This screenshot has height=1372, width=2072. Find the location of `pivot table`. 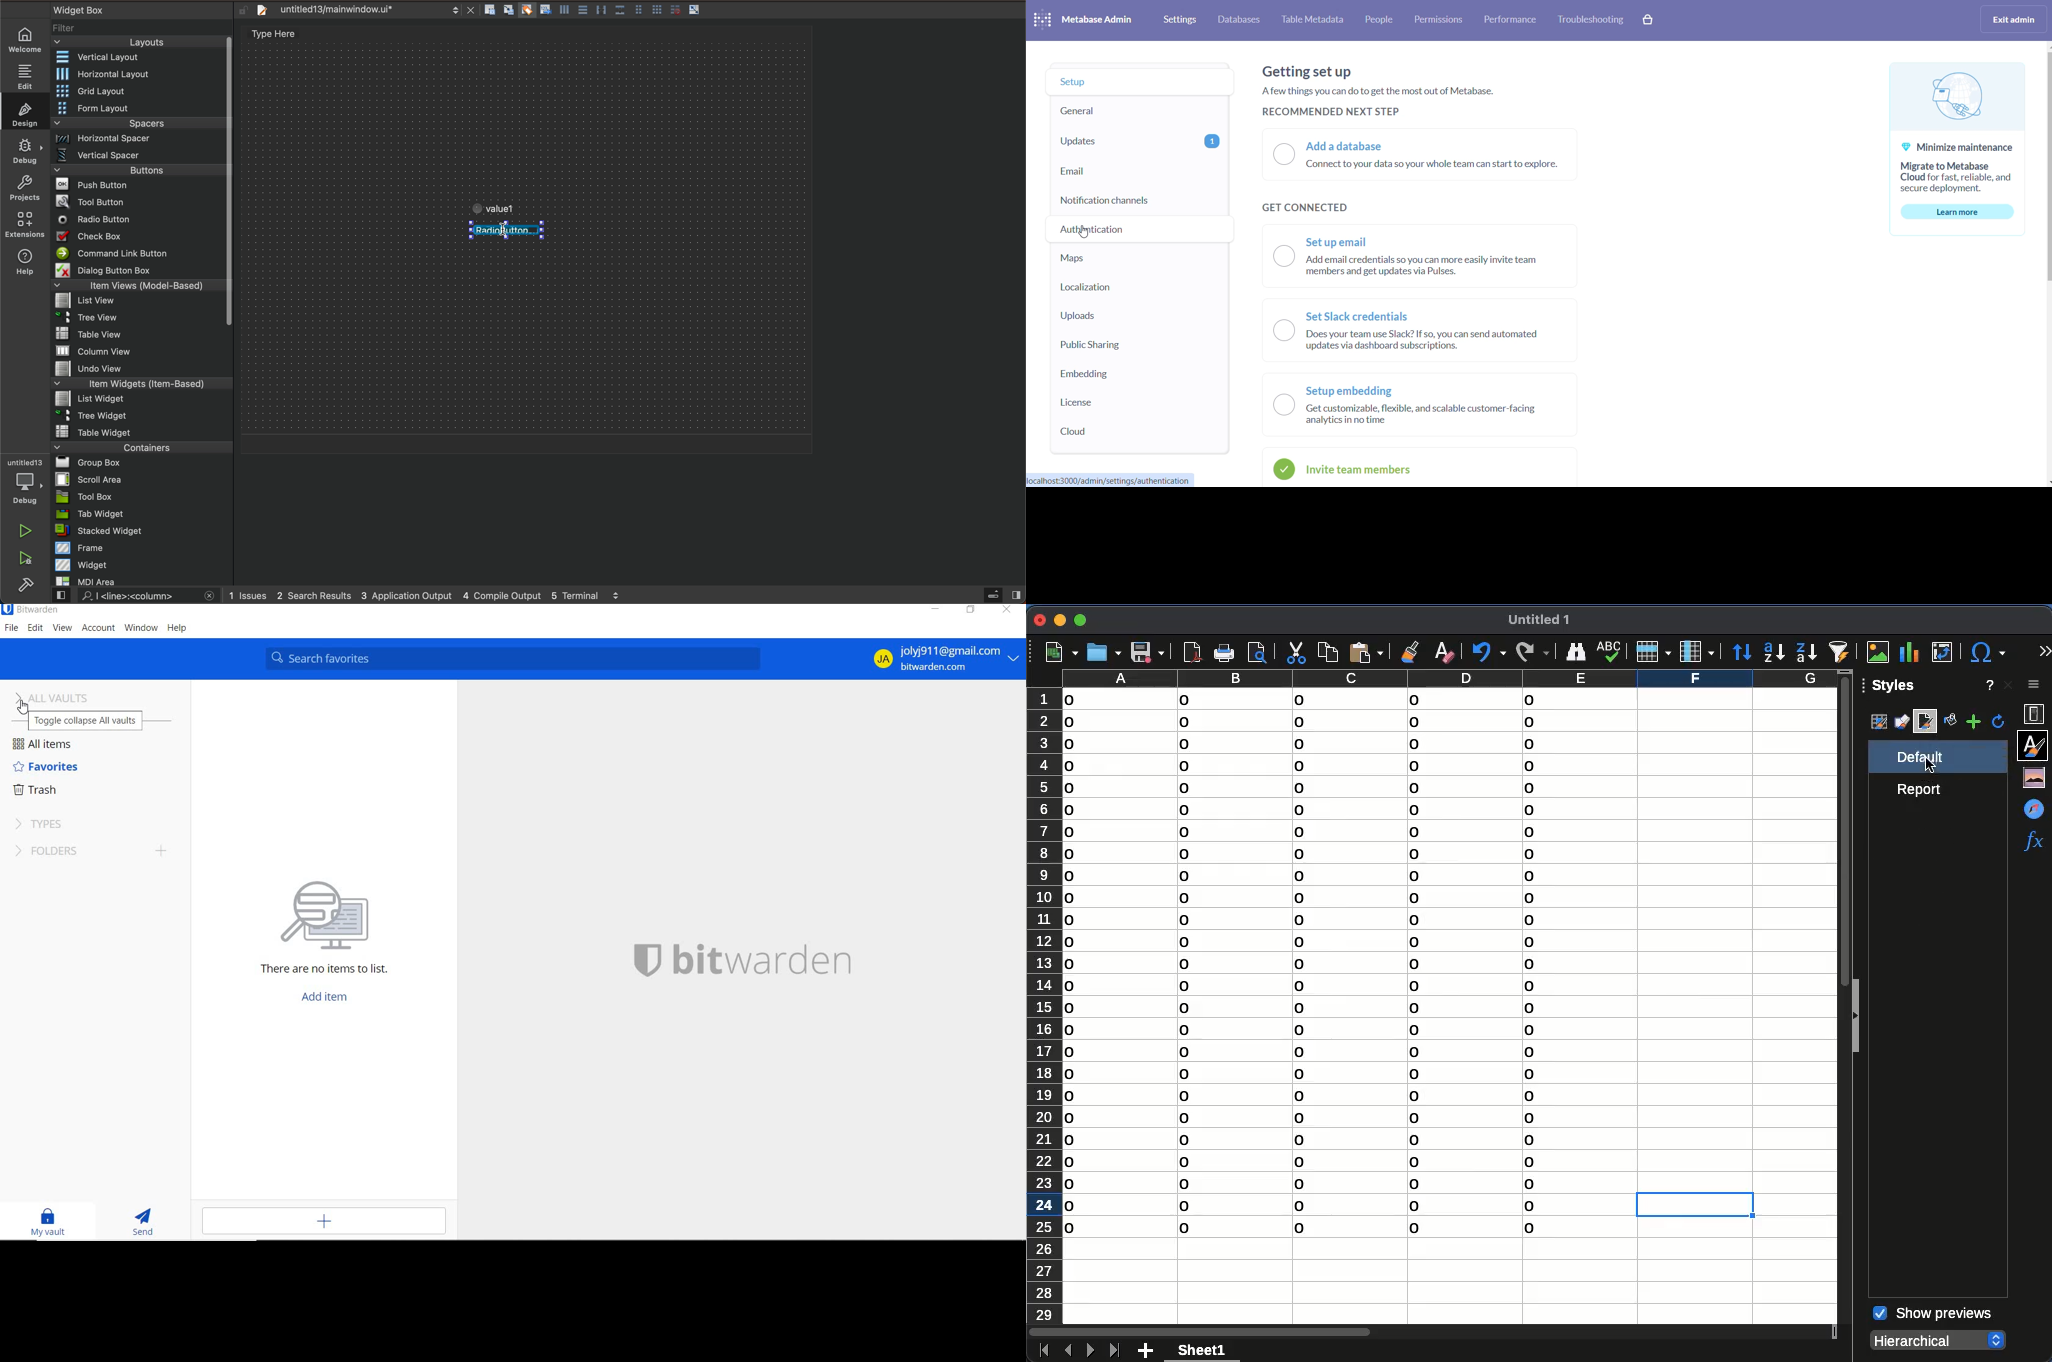

pivot table is located at coordinates (1944, 652).